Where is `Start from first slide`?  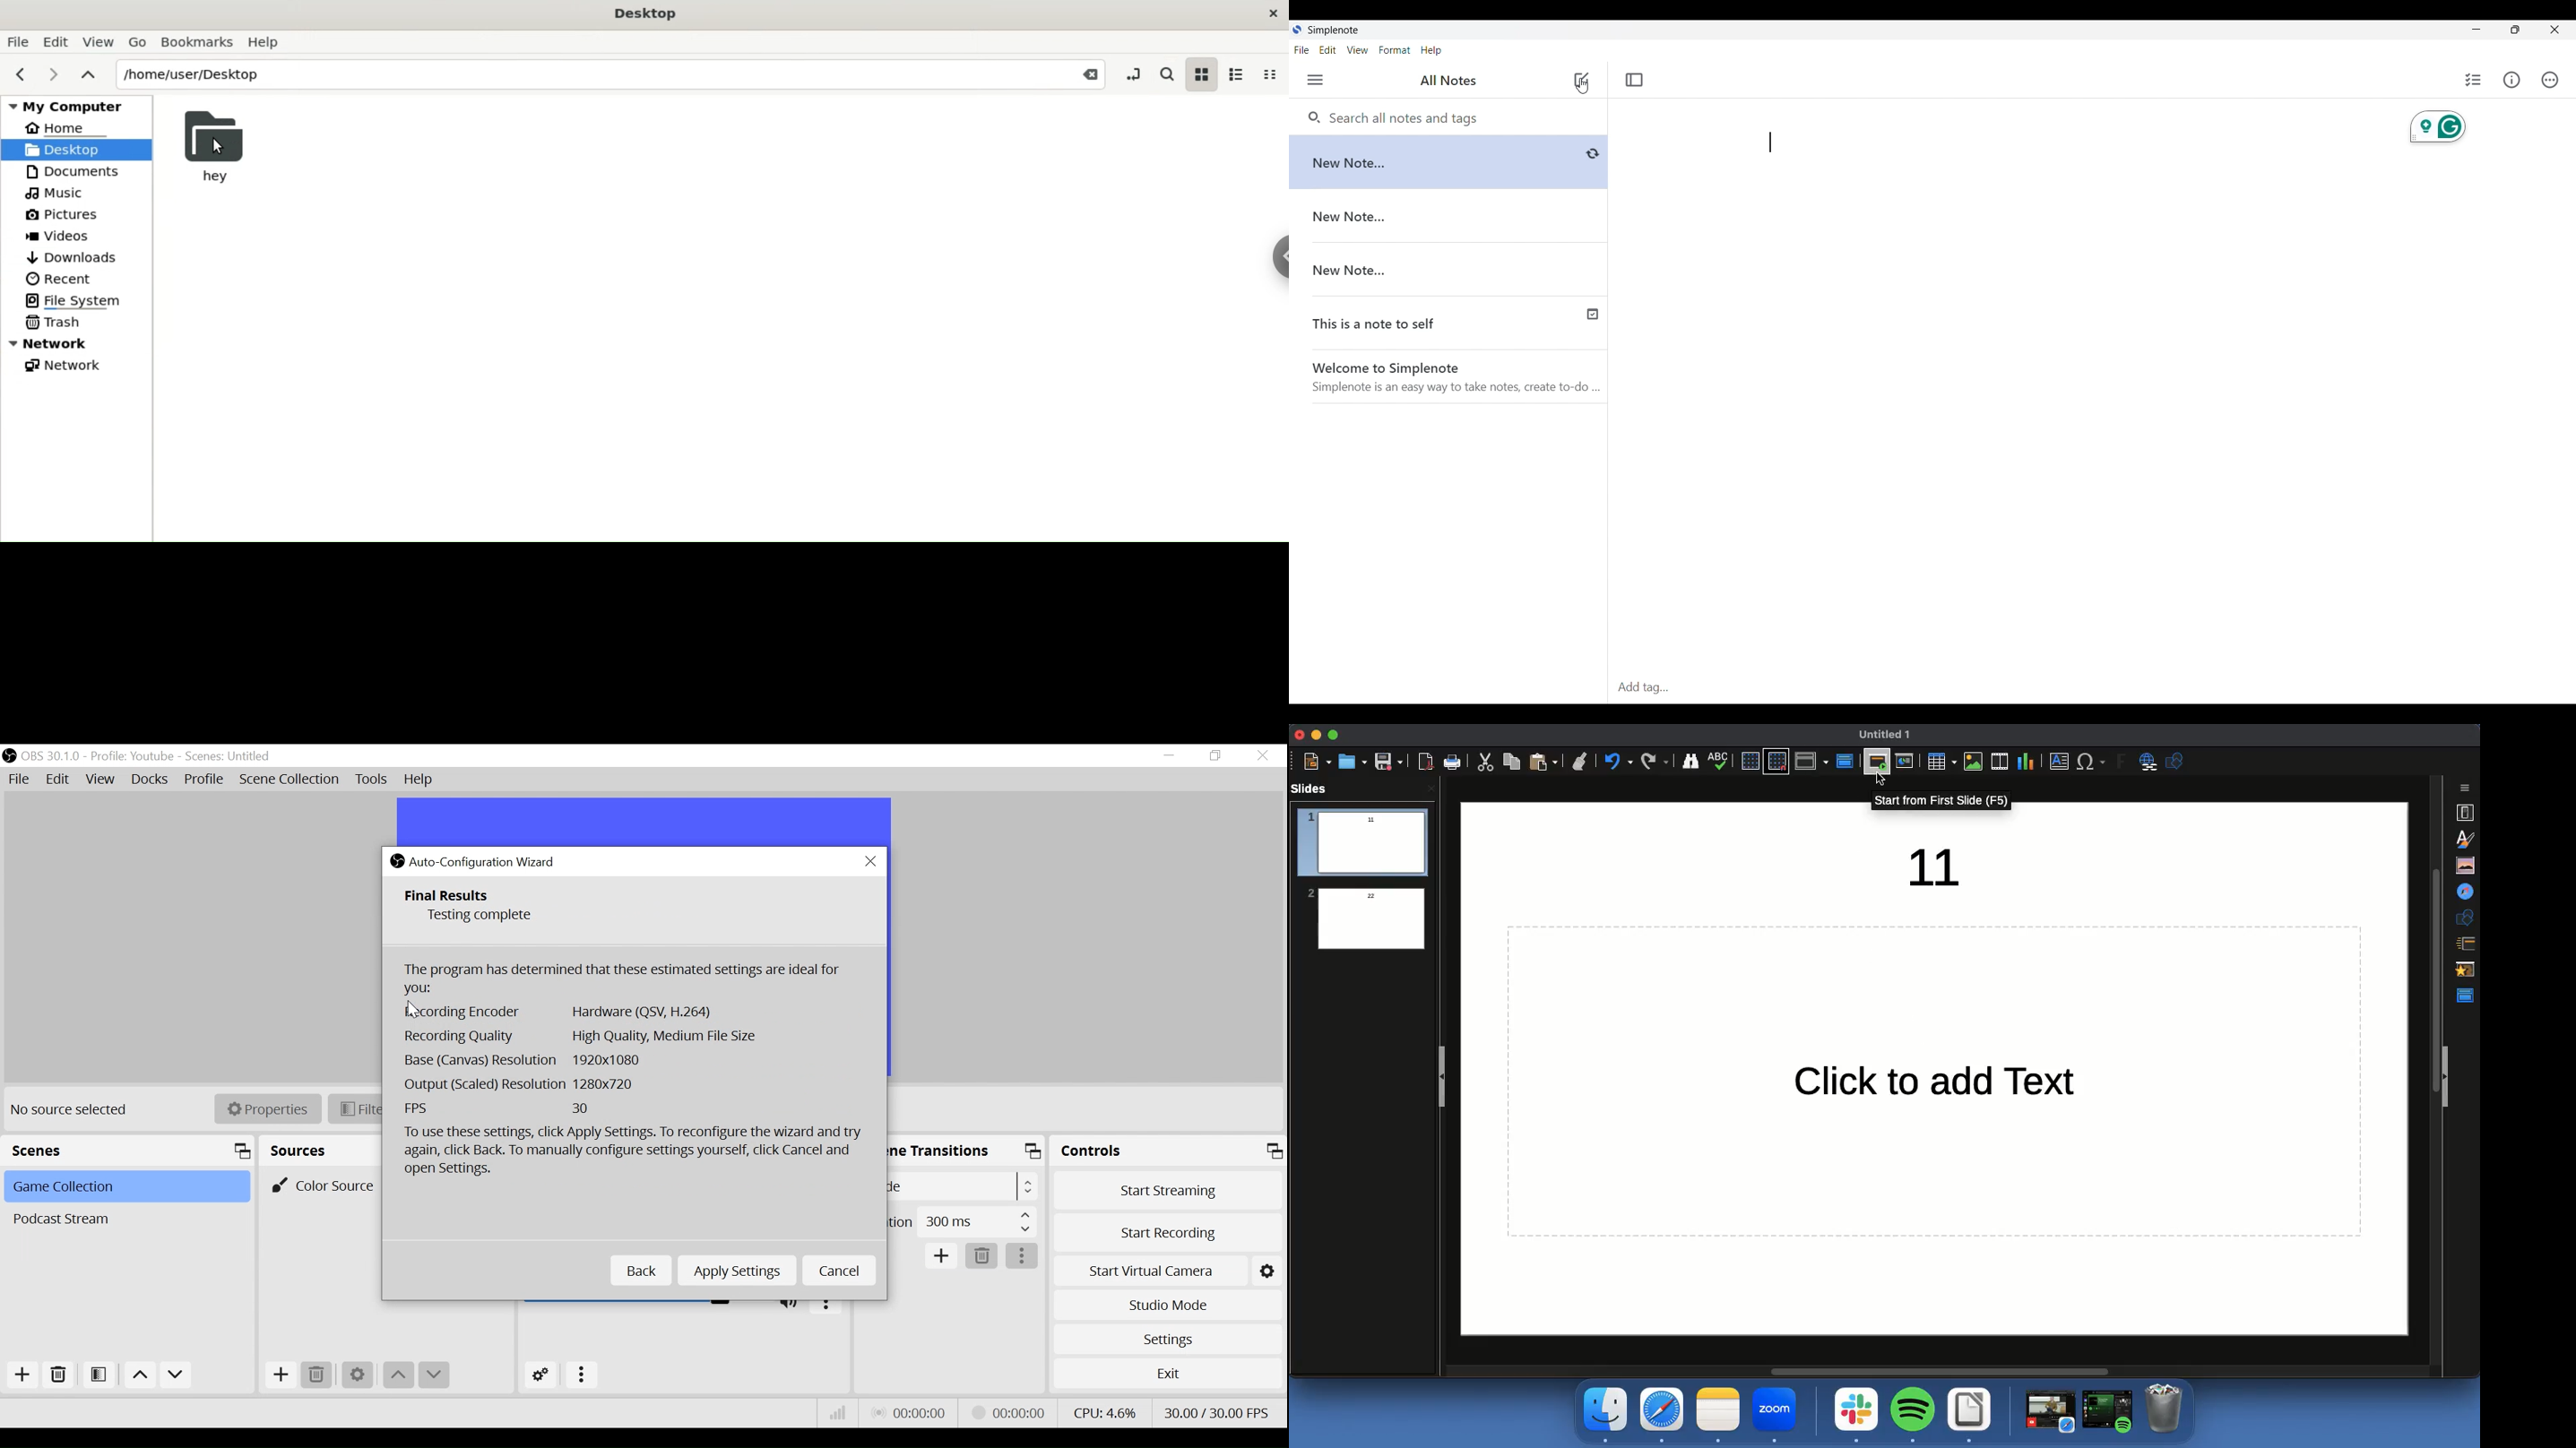
Start from first slide is located at coordinates (1879, 762).